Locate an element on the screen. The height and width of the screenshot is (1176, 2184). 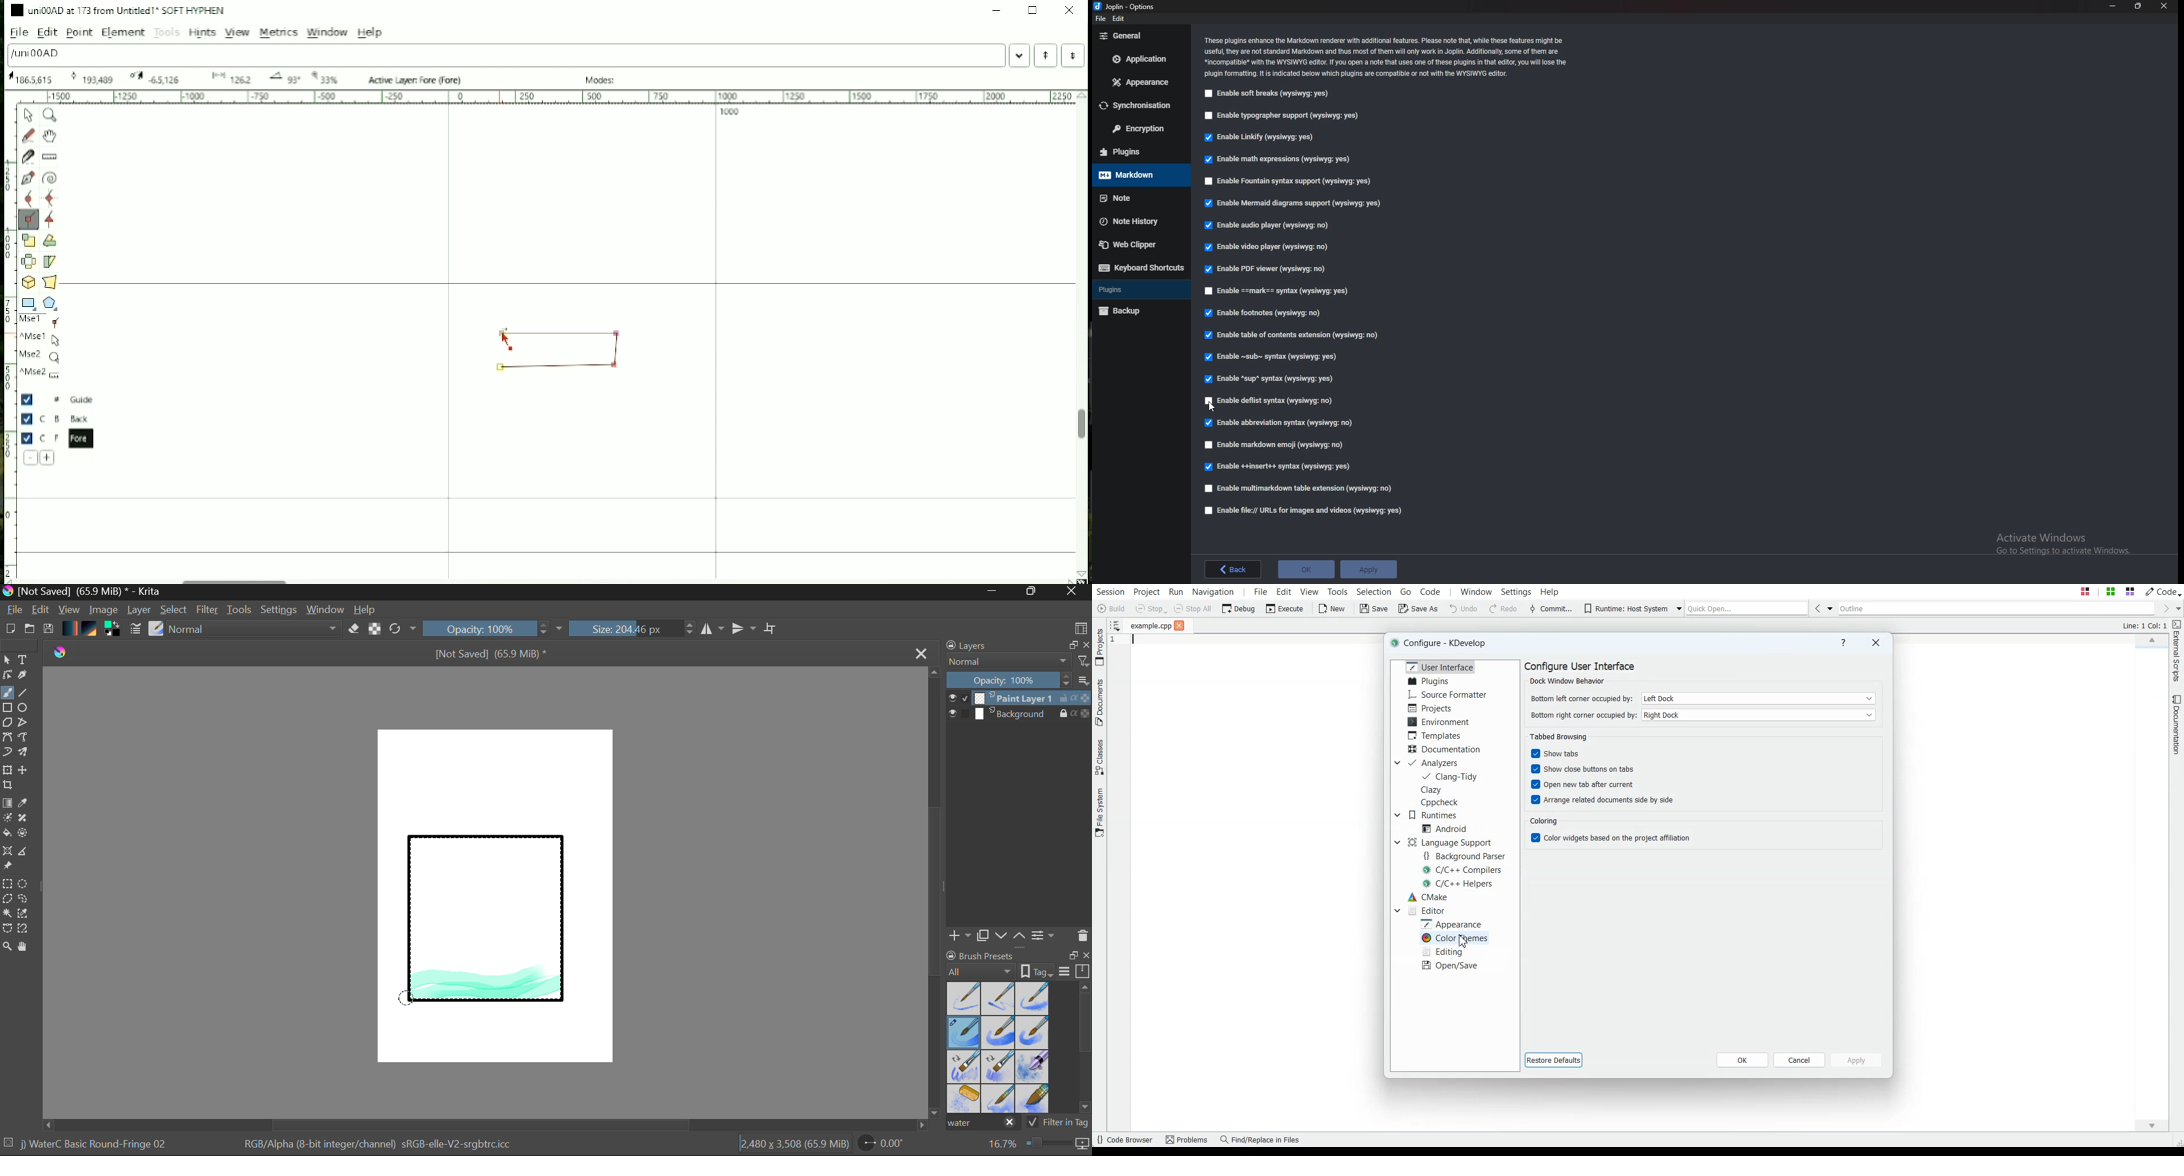
enable Abbreviation Syntax is located at coordinates (1281, 422).